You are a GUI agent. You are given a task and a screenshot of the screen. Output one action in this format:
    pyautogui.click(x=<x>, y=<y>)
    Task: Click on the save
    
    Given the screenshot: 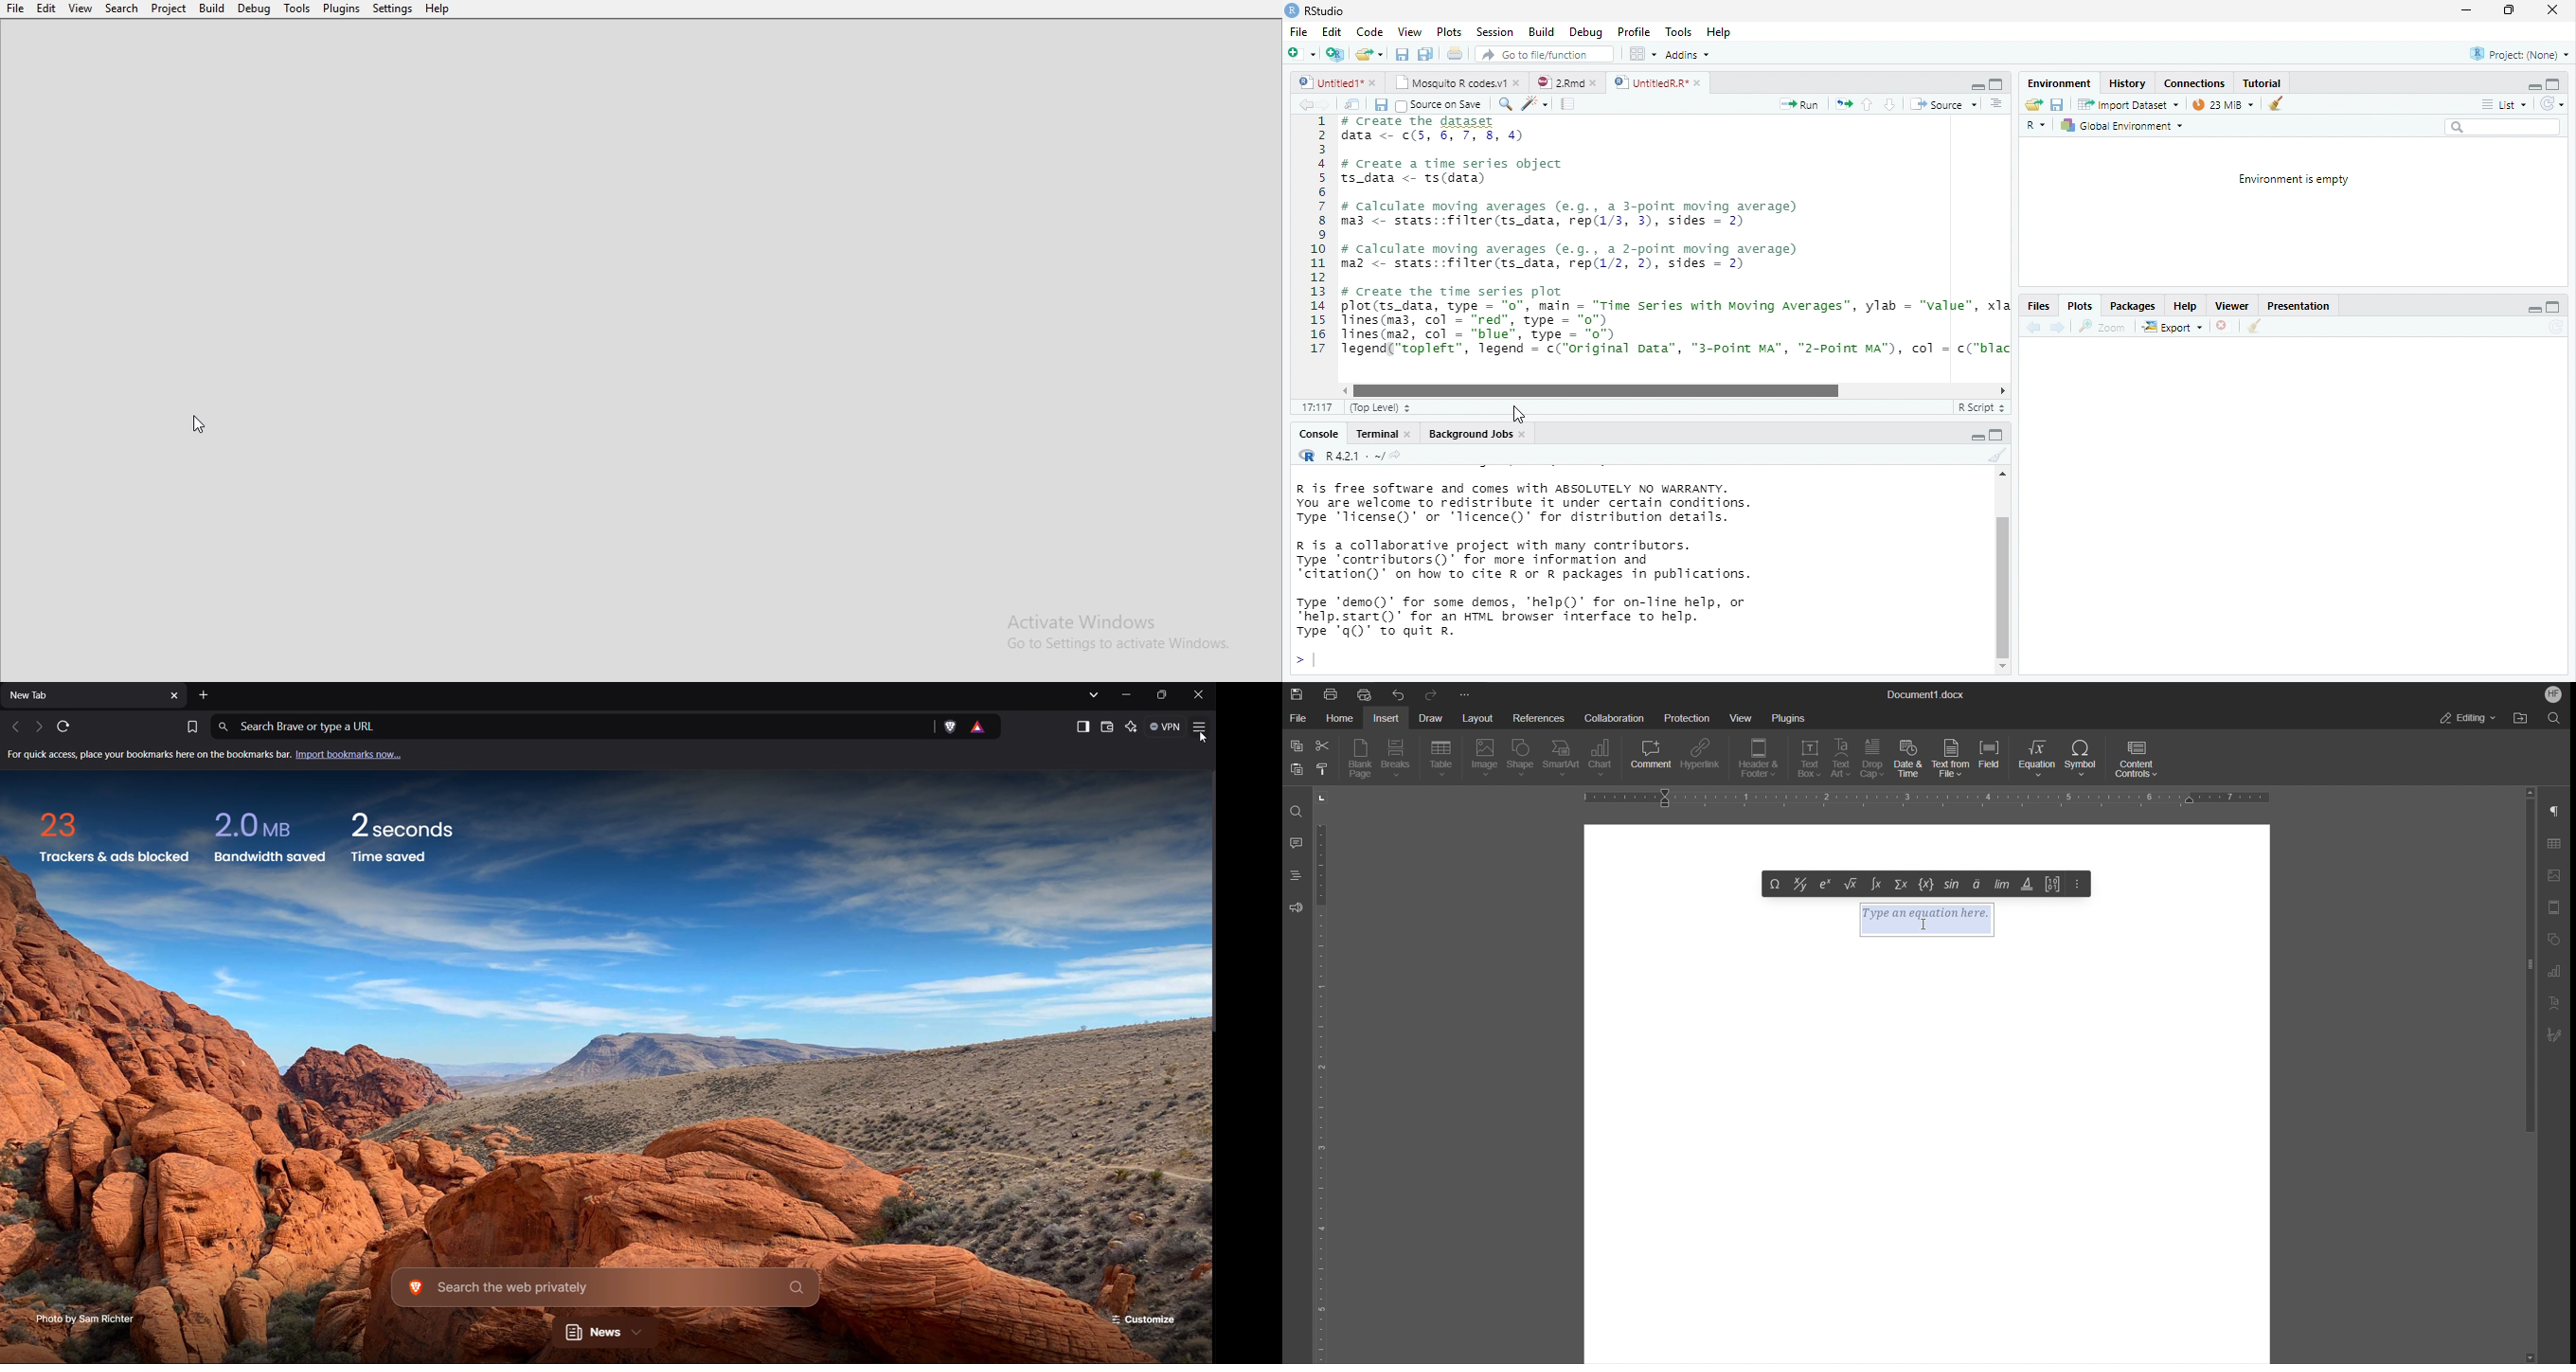 What is the action you would take?
    pyautogui.click(x=1380, y=105)
    